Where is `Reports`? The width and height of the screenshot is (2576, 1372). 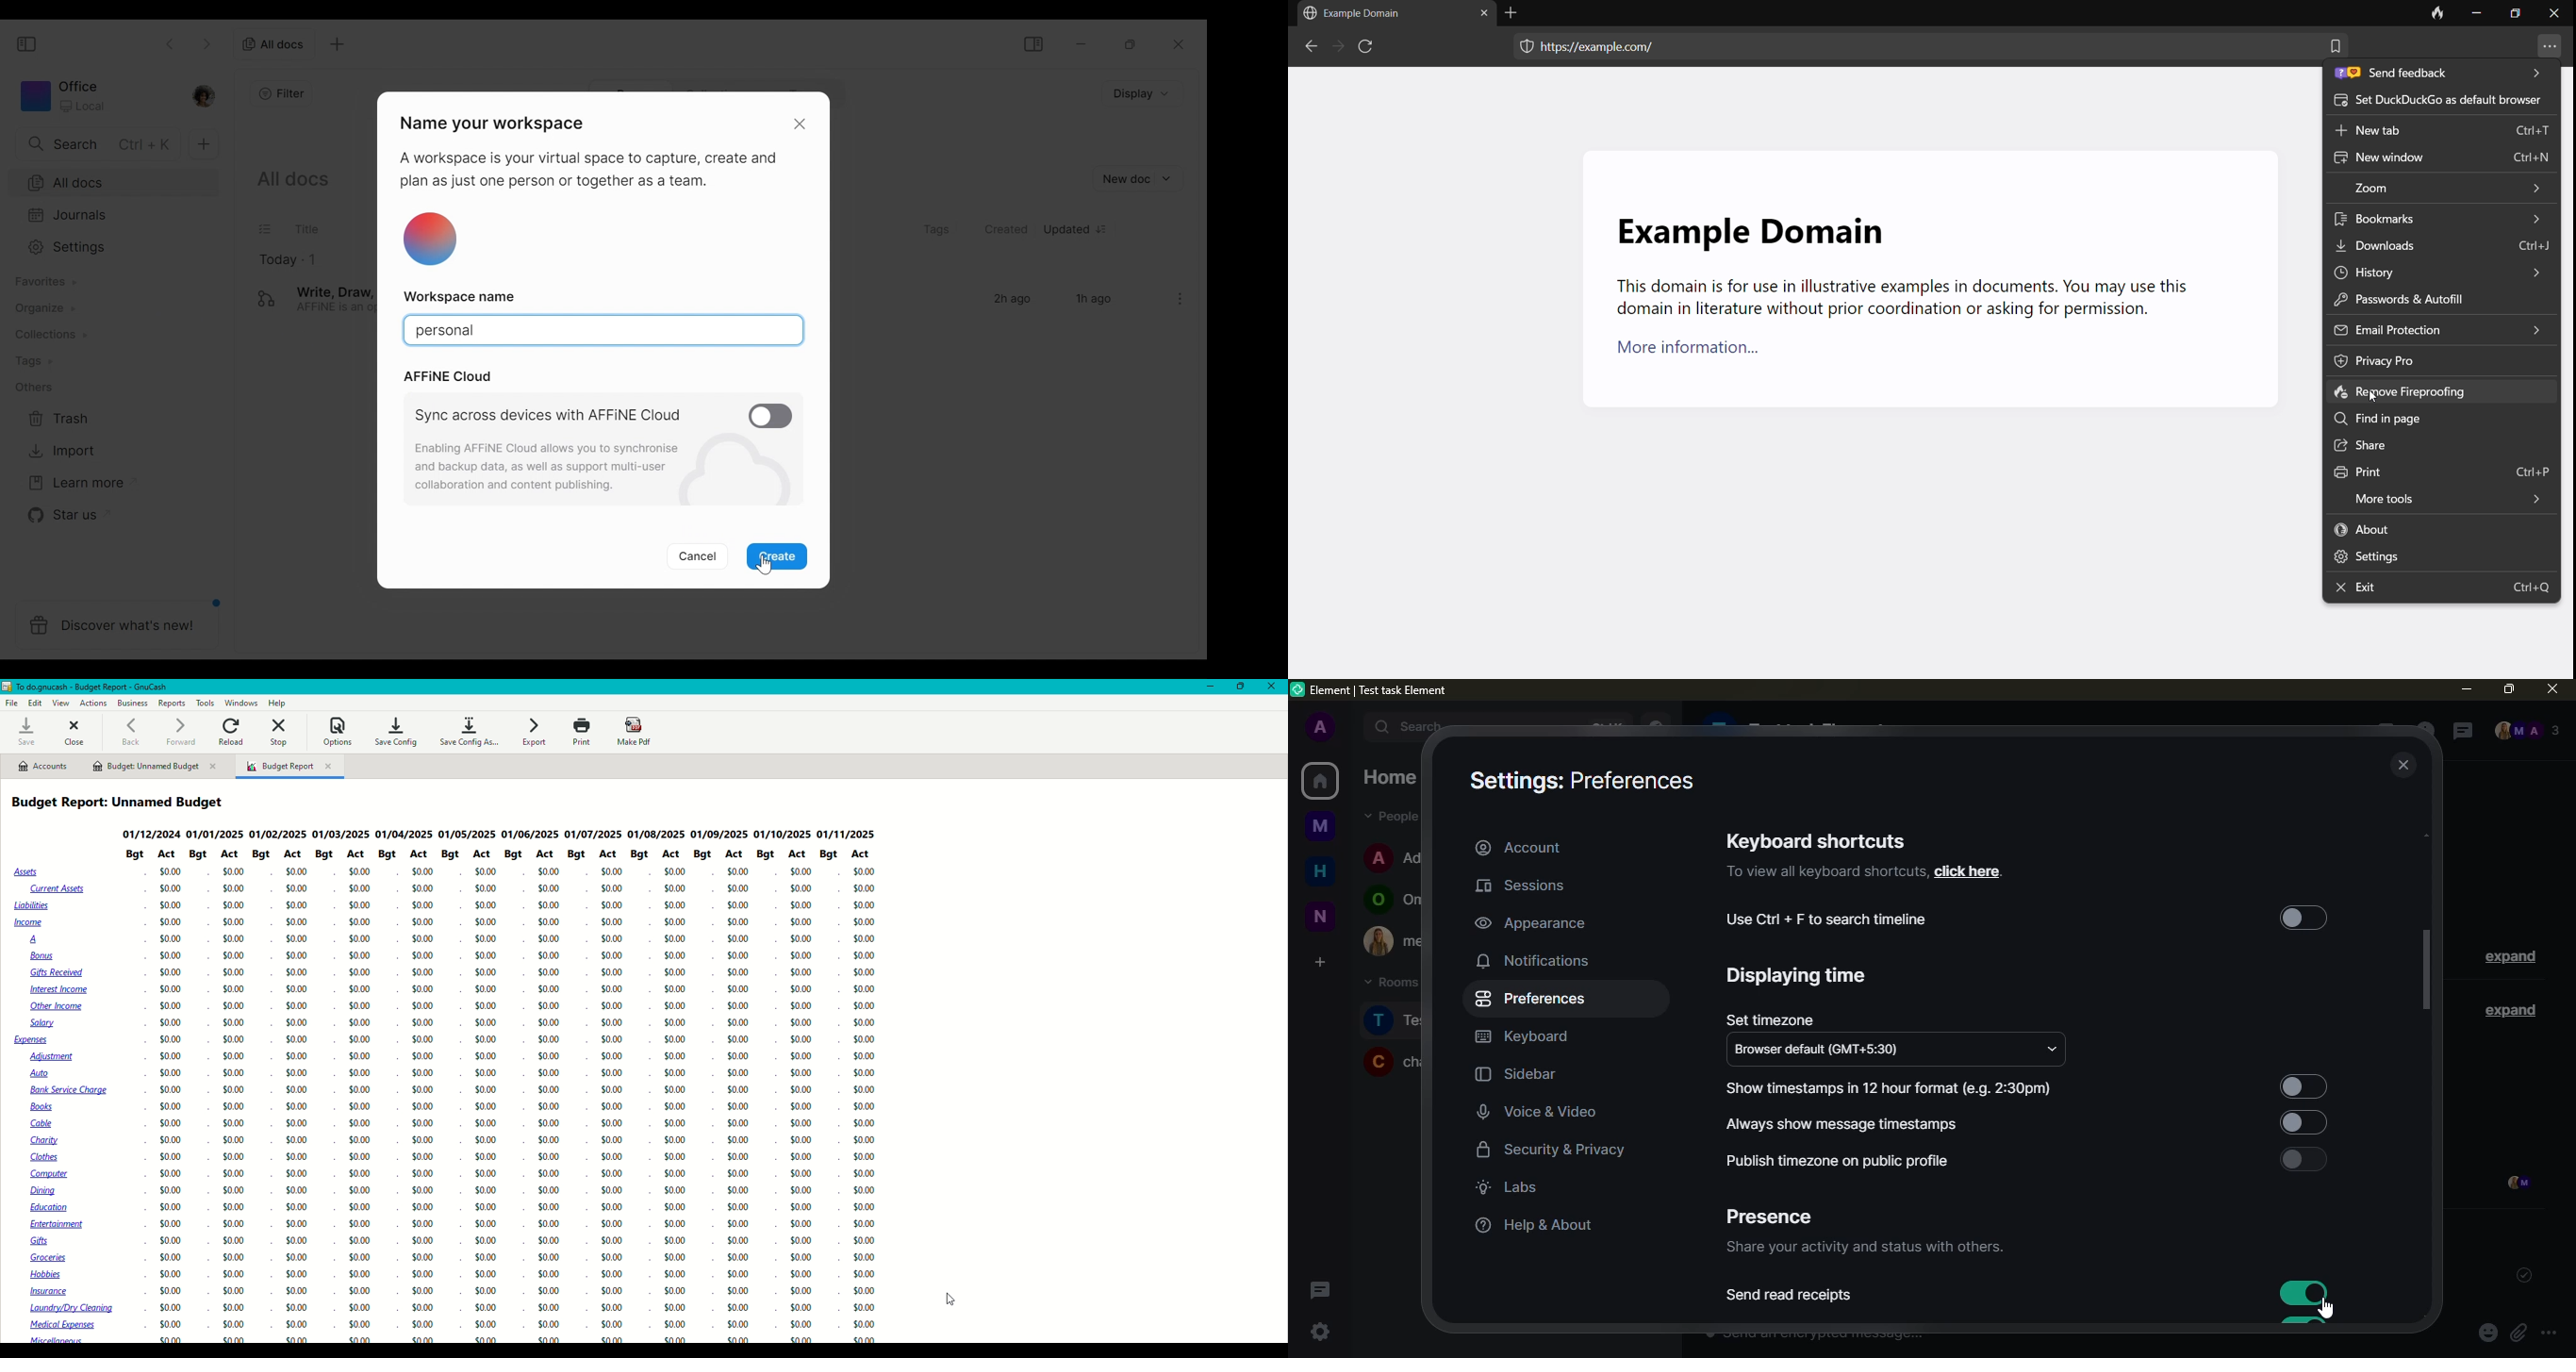
Reports is located at coordinates (172, 703).